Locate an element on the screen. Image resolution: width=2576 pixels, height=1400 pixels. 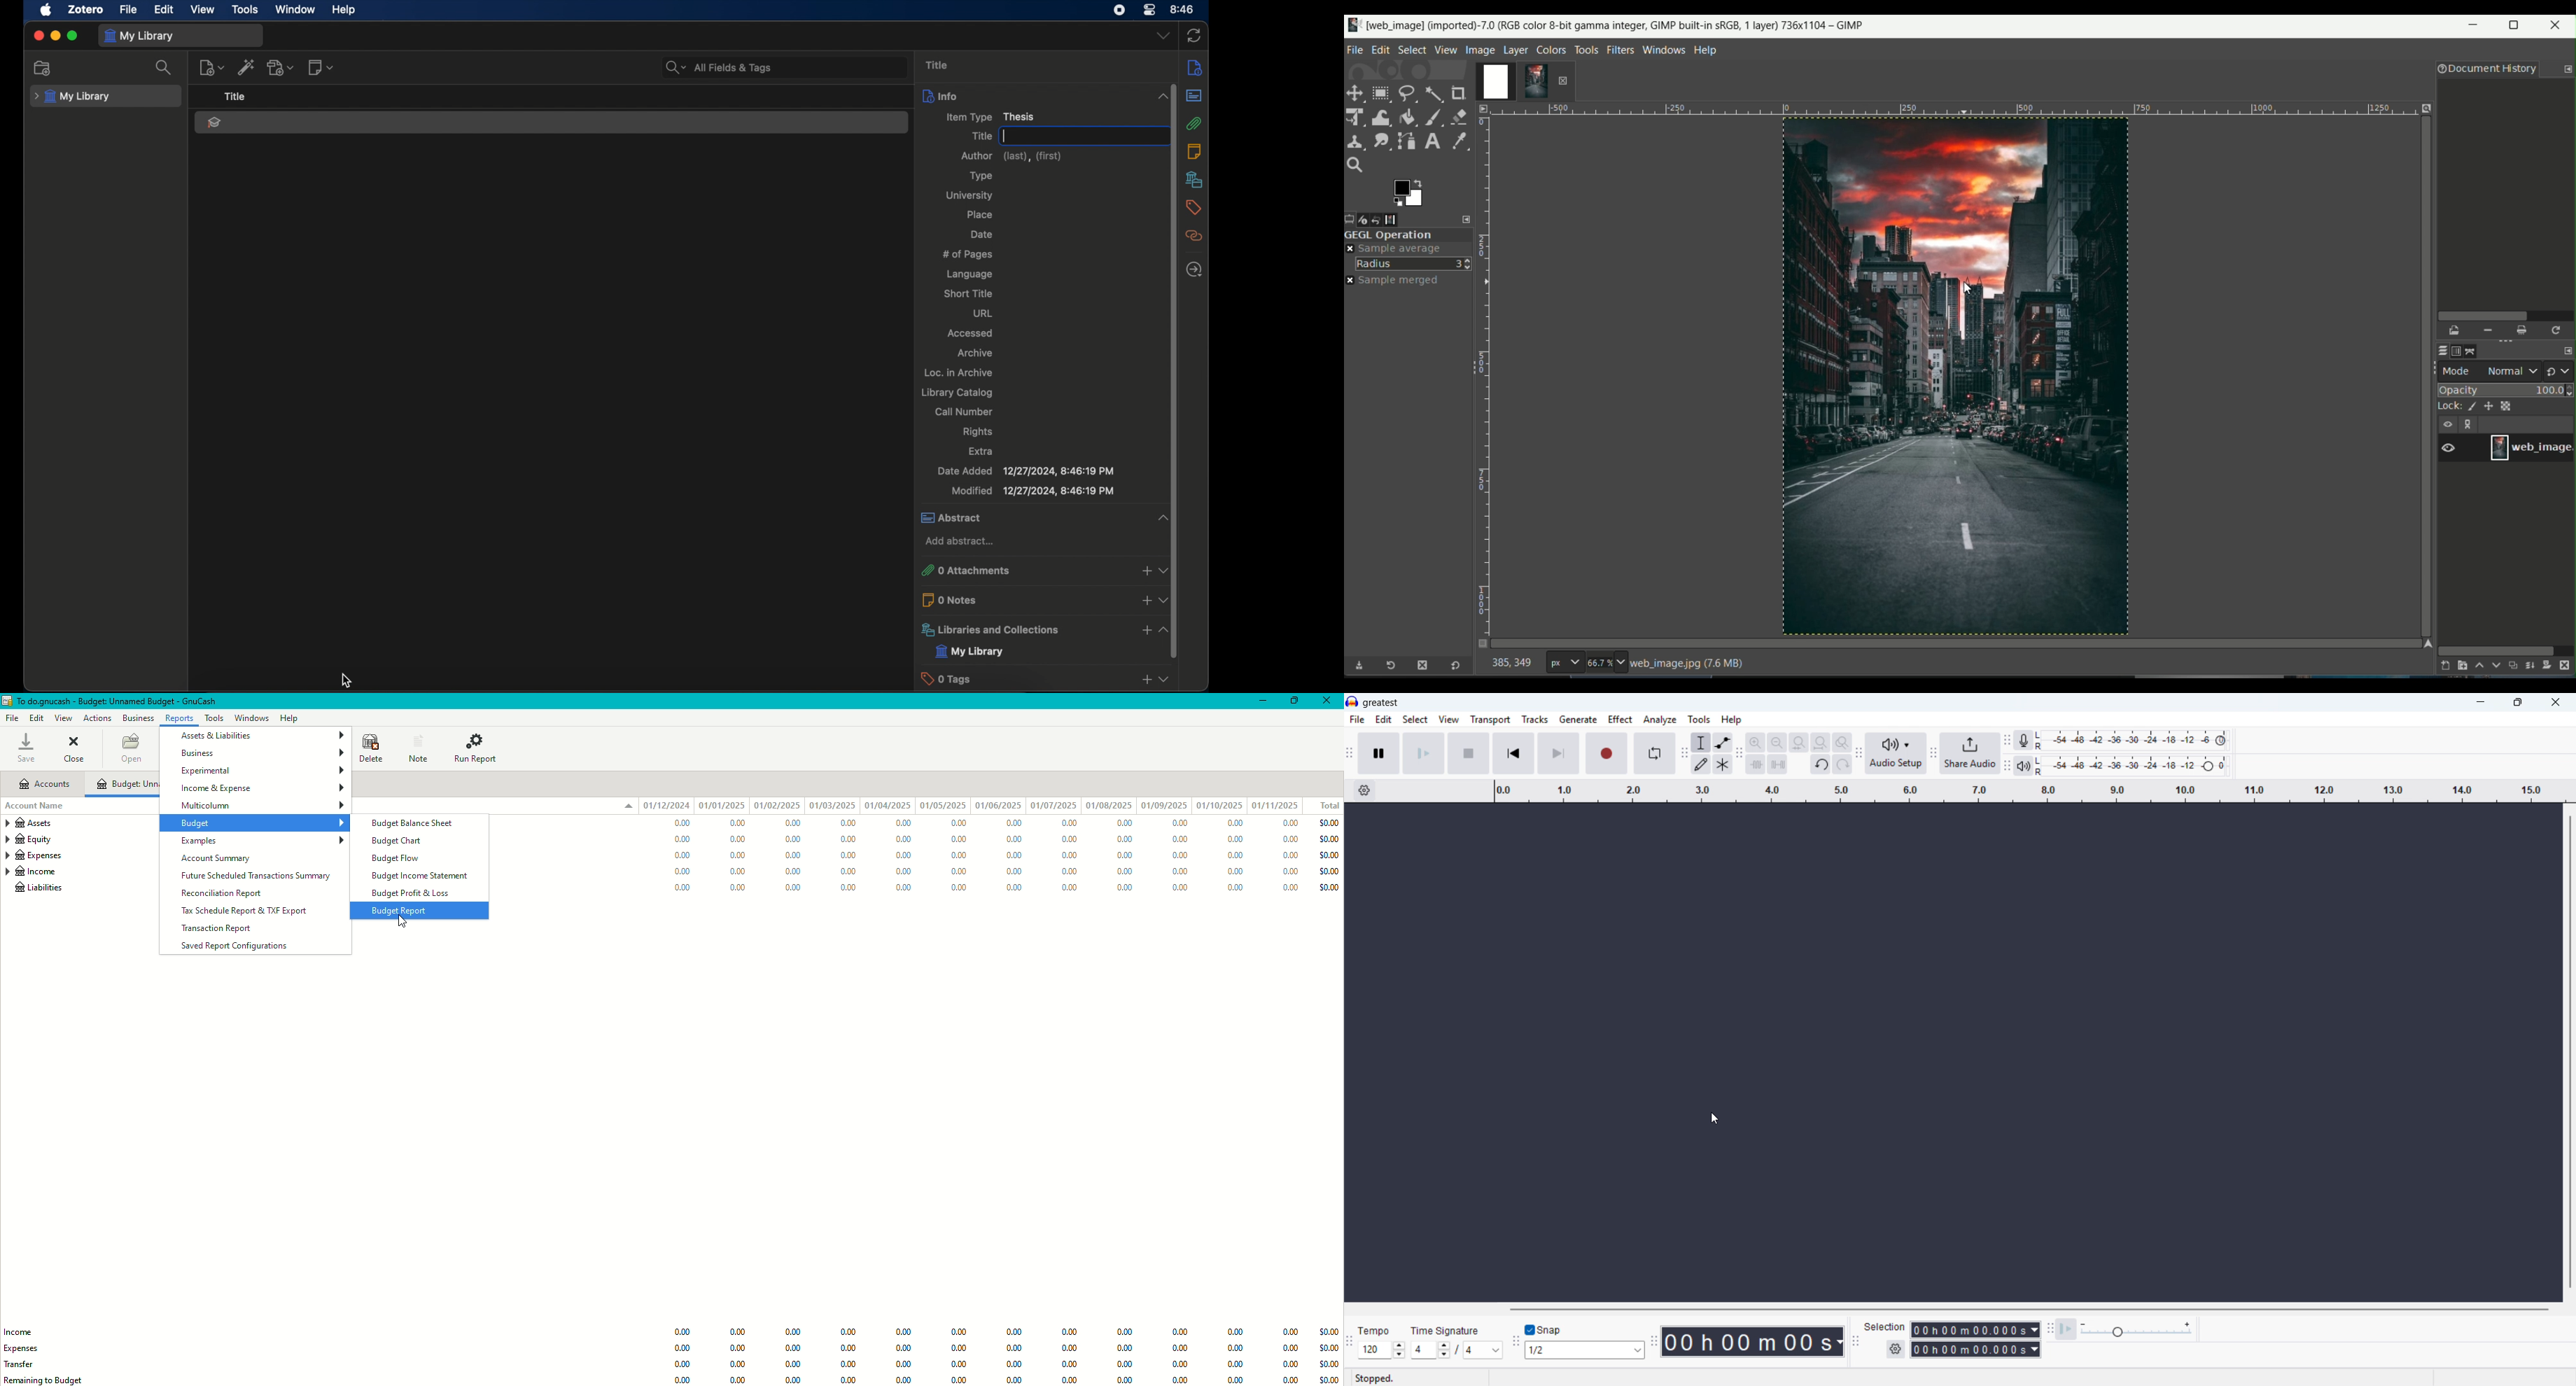
0.00 is located at coordinates (1126, 888).